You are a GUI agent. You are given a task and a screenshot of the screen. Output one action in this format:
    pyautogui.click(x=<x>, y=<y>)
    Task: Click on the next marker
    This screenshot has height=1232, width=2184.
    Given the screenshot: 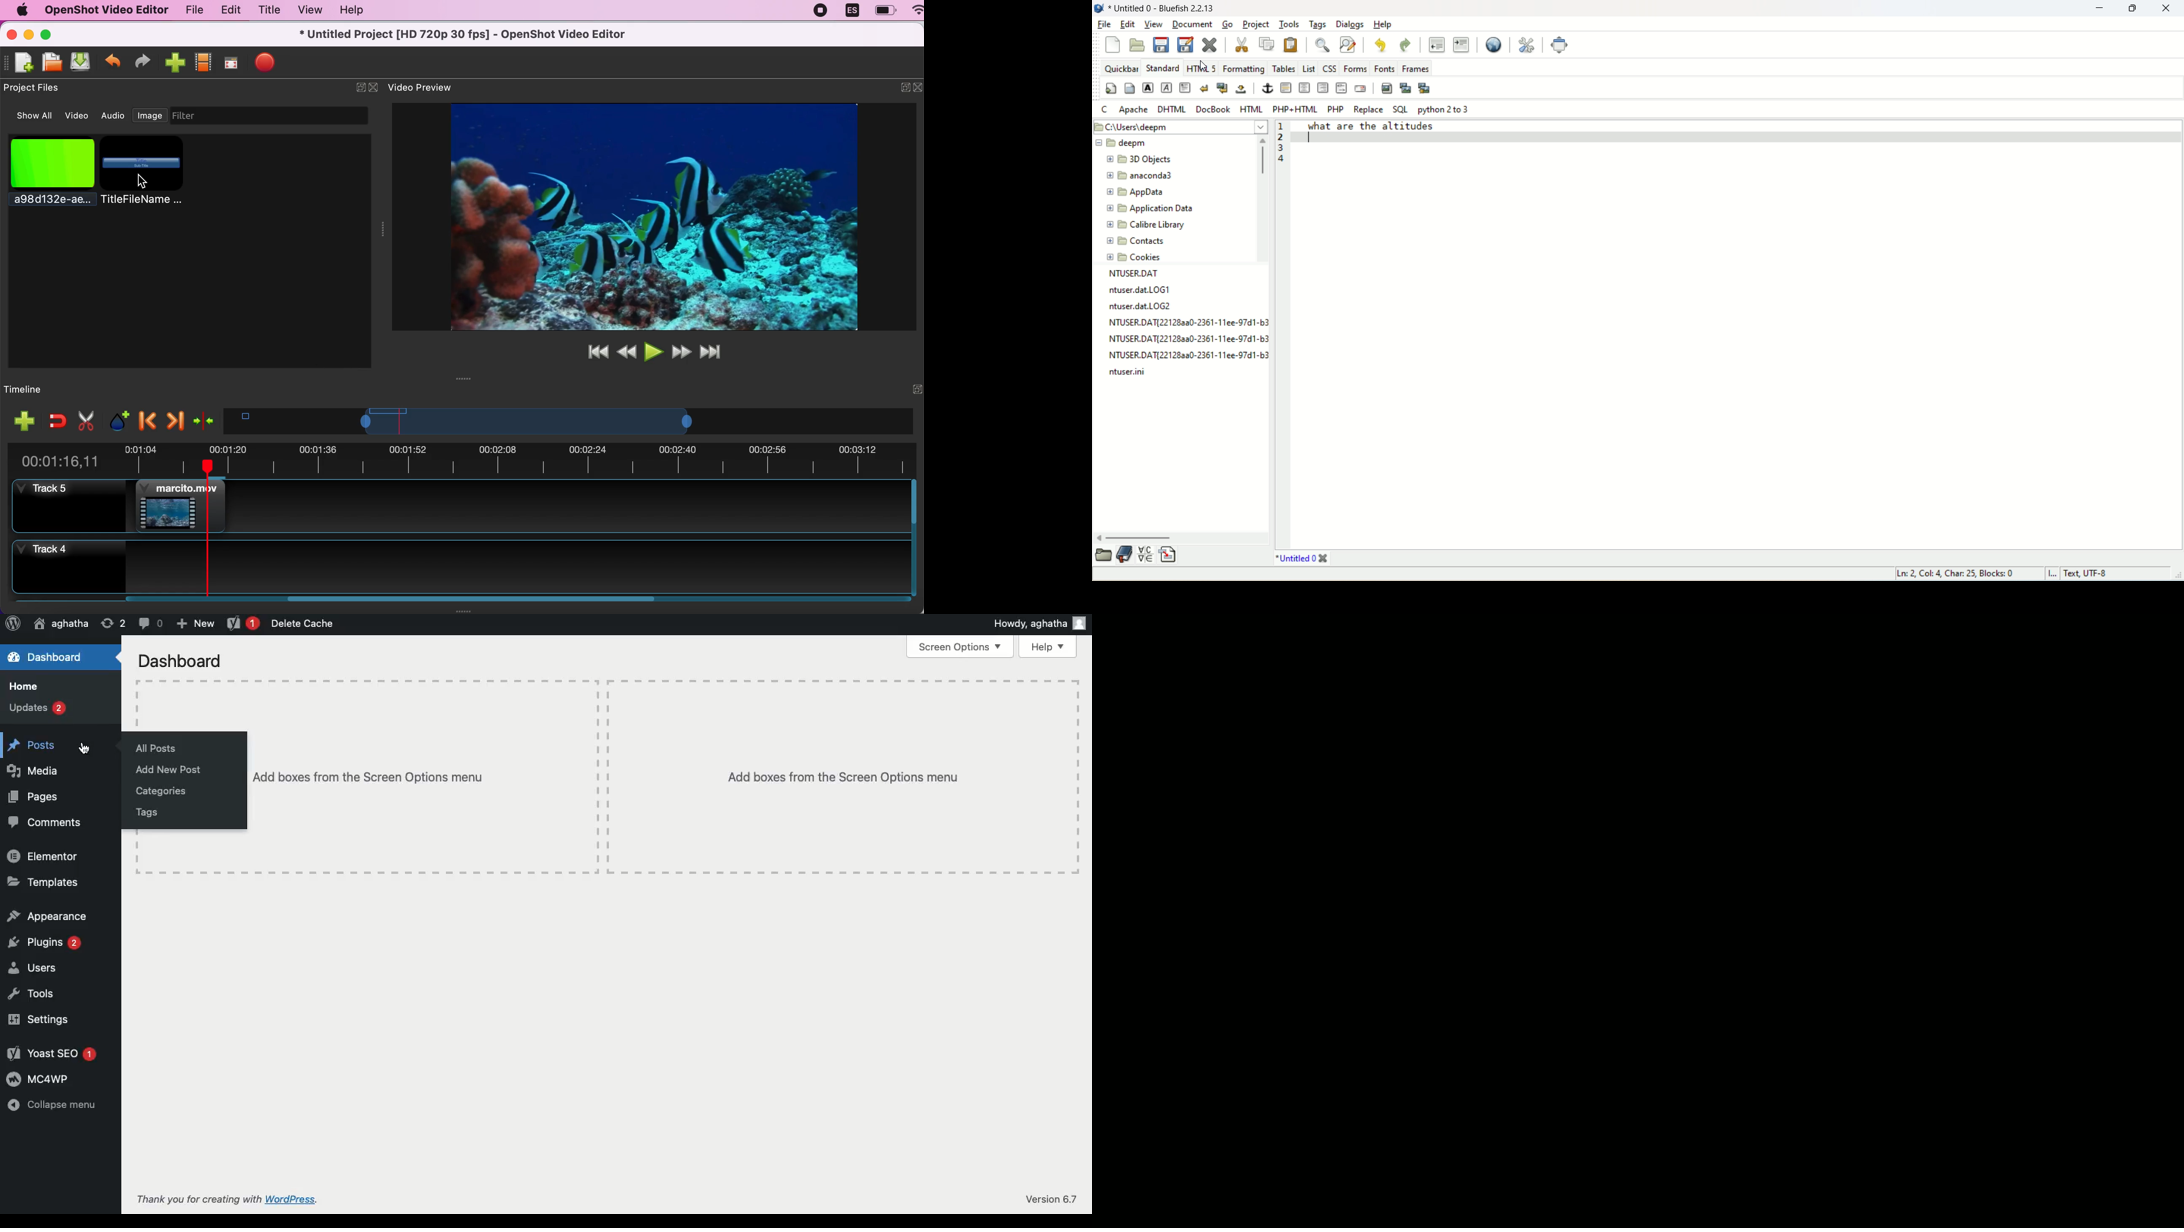 What is the action you would take?
    pyautogui.click(x=175, y=418)
    